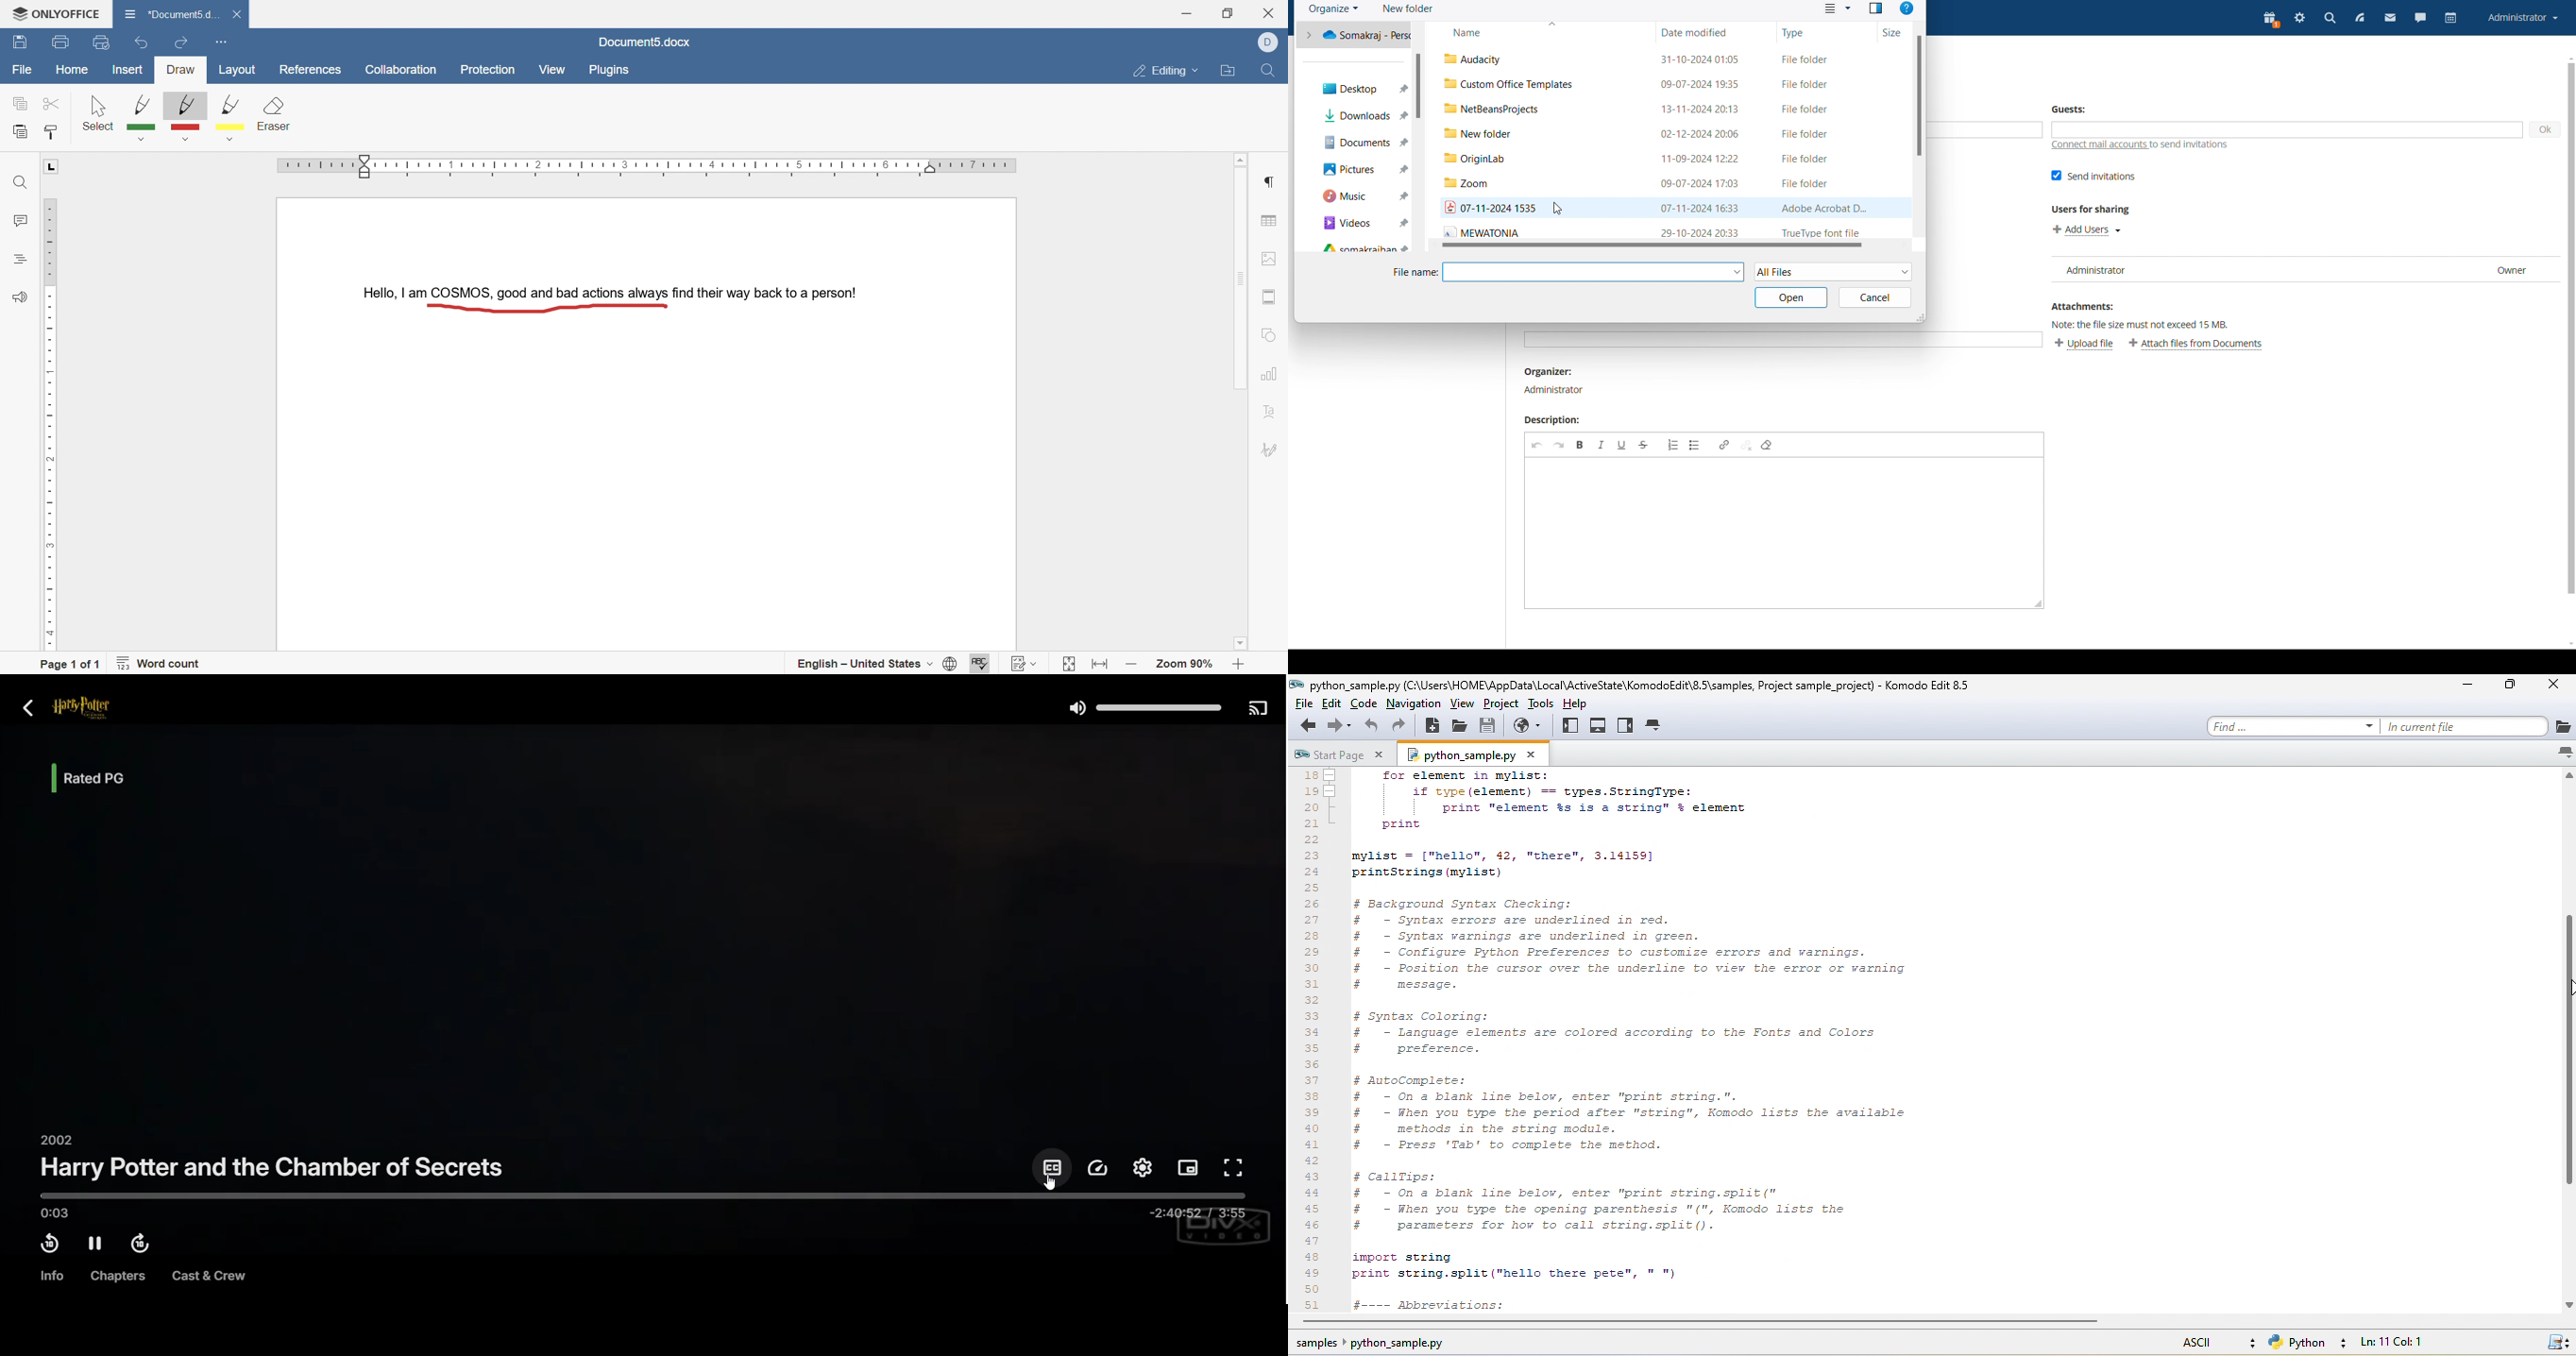  Describe the element at coordinates (99, 112) in the screenshot. I see `select` at that location.